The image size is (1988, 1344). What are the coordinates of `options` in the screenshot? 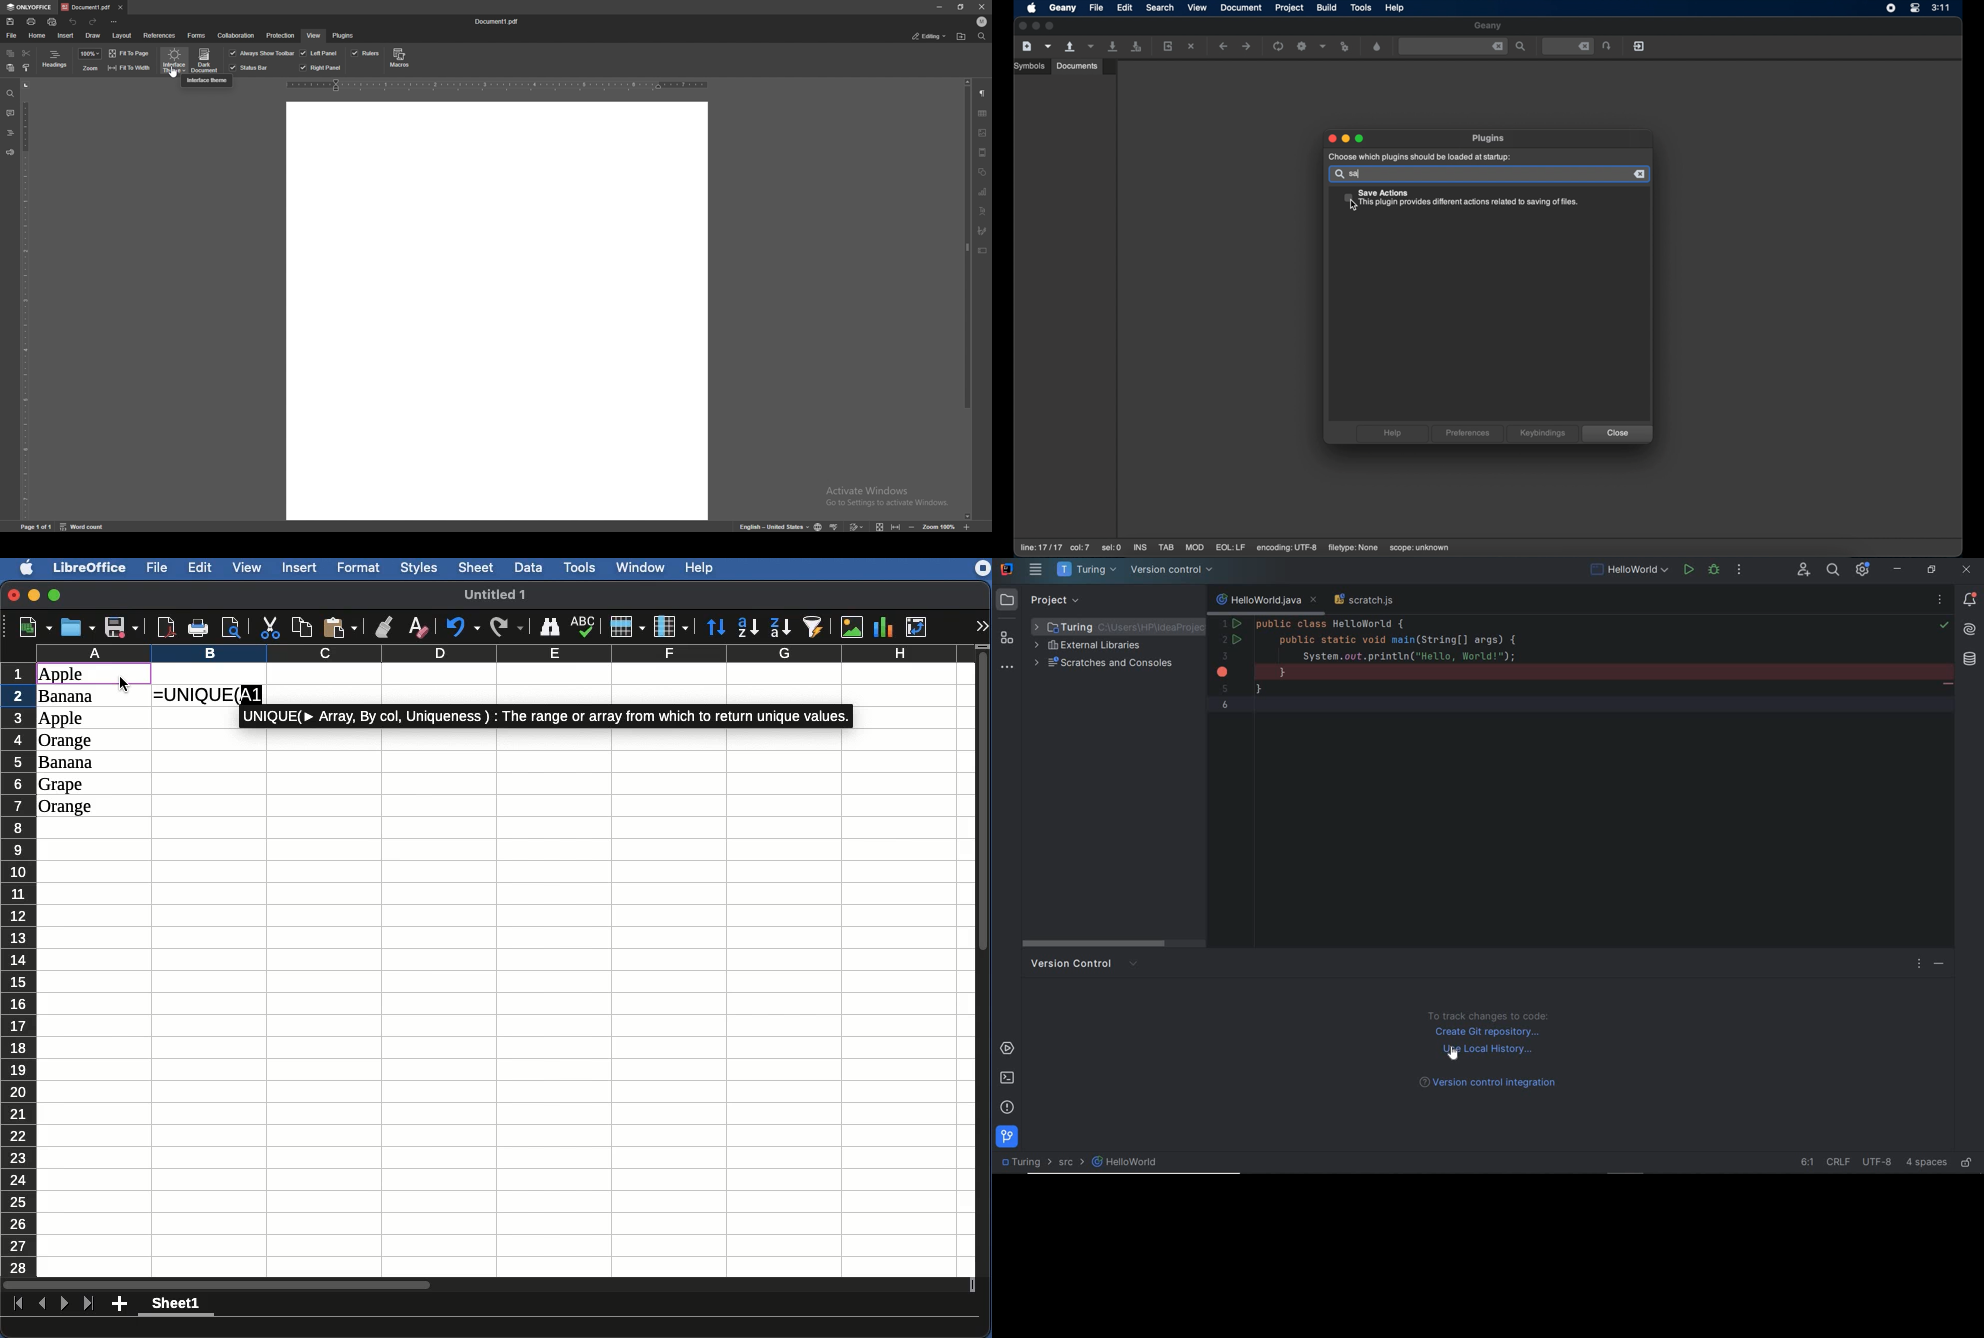 It's located at (1920, 966).